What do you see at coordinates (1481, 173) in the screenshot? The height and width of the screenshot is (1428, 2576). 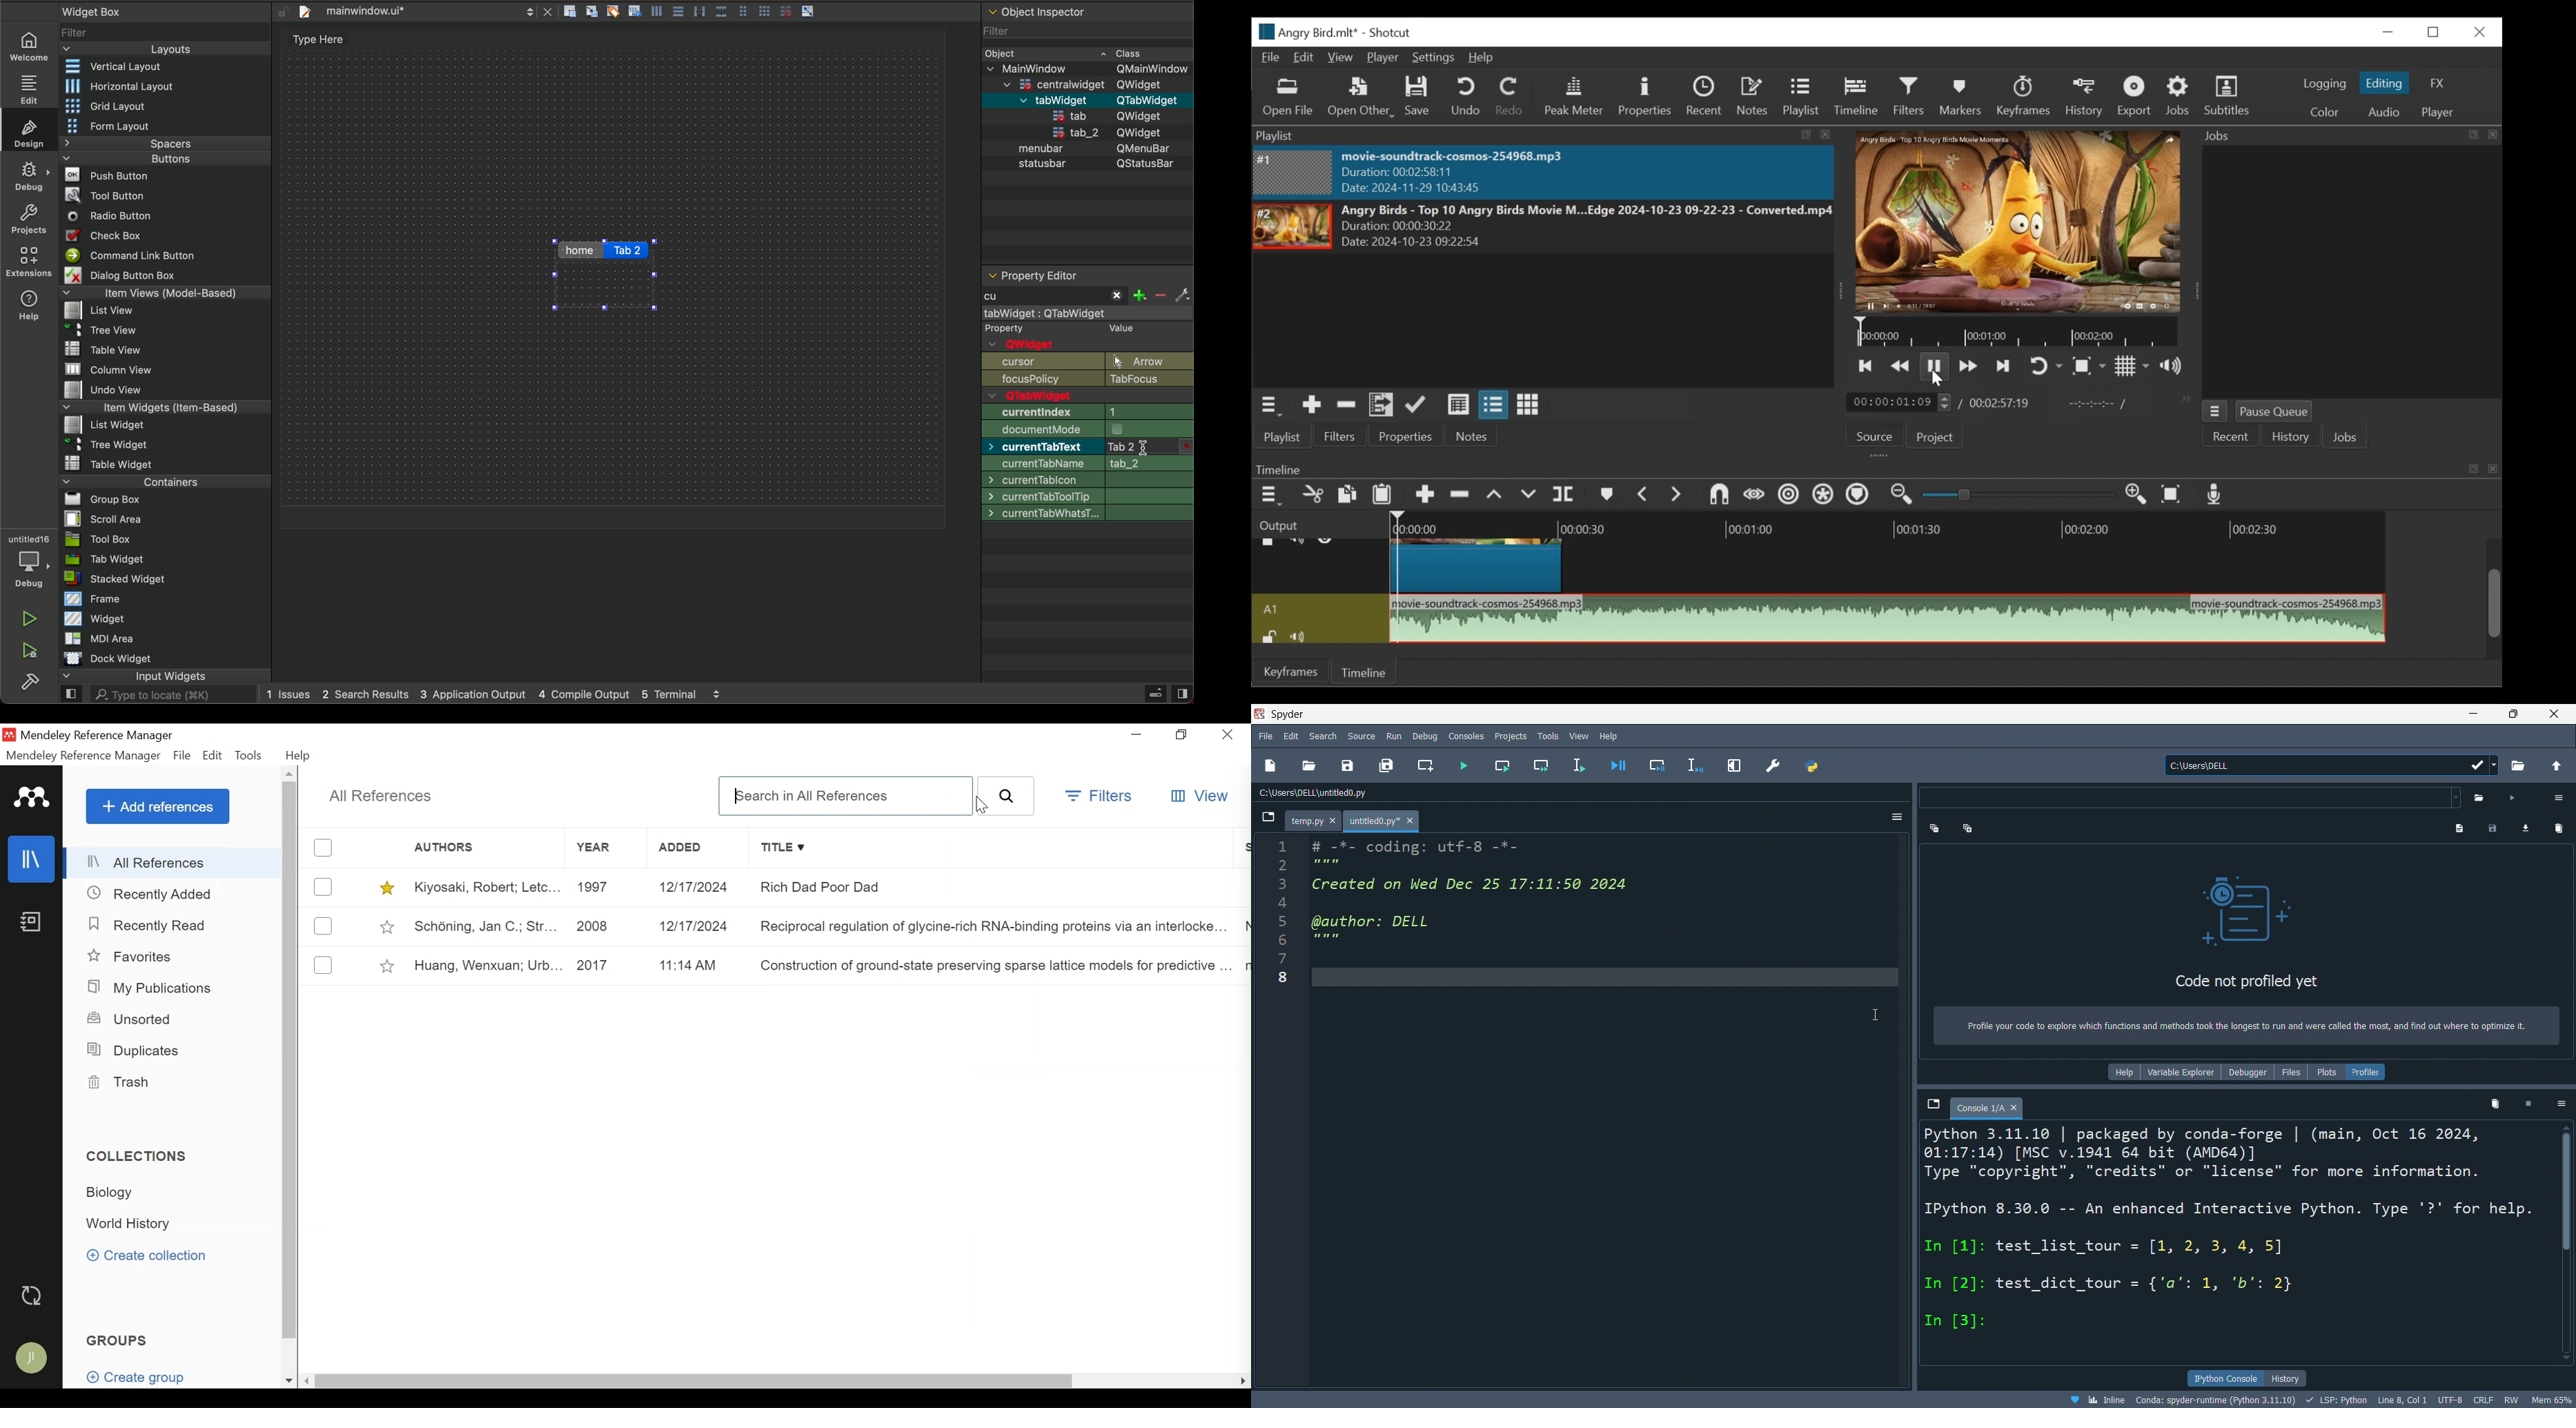 I see `movie-soundtrack-cosmos-254968.mp3
Duration: 00:02:58:11
Date: 2024-11-29 10:43:45` at bounding box center [1481, 173].